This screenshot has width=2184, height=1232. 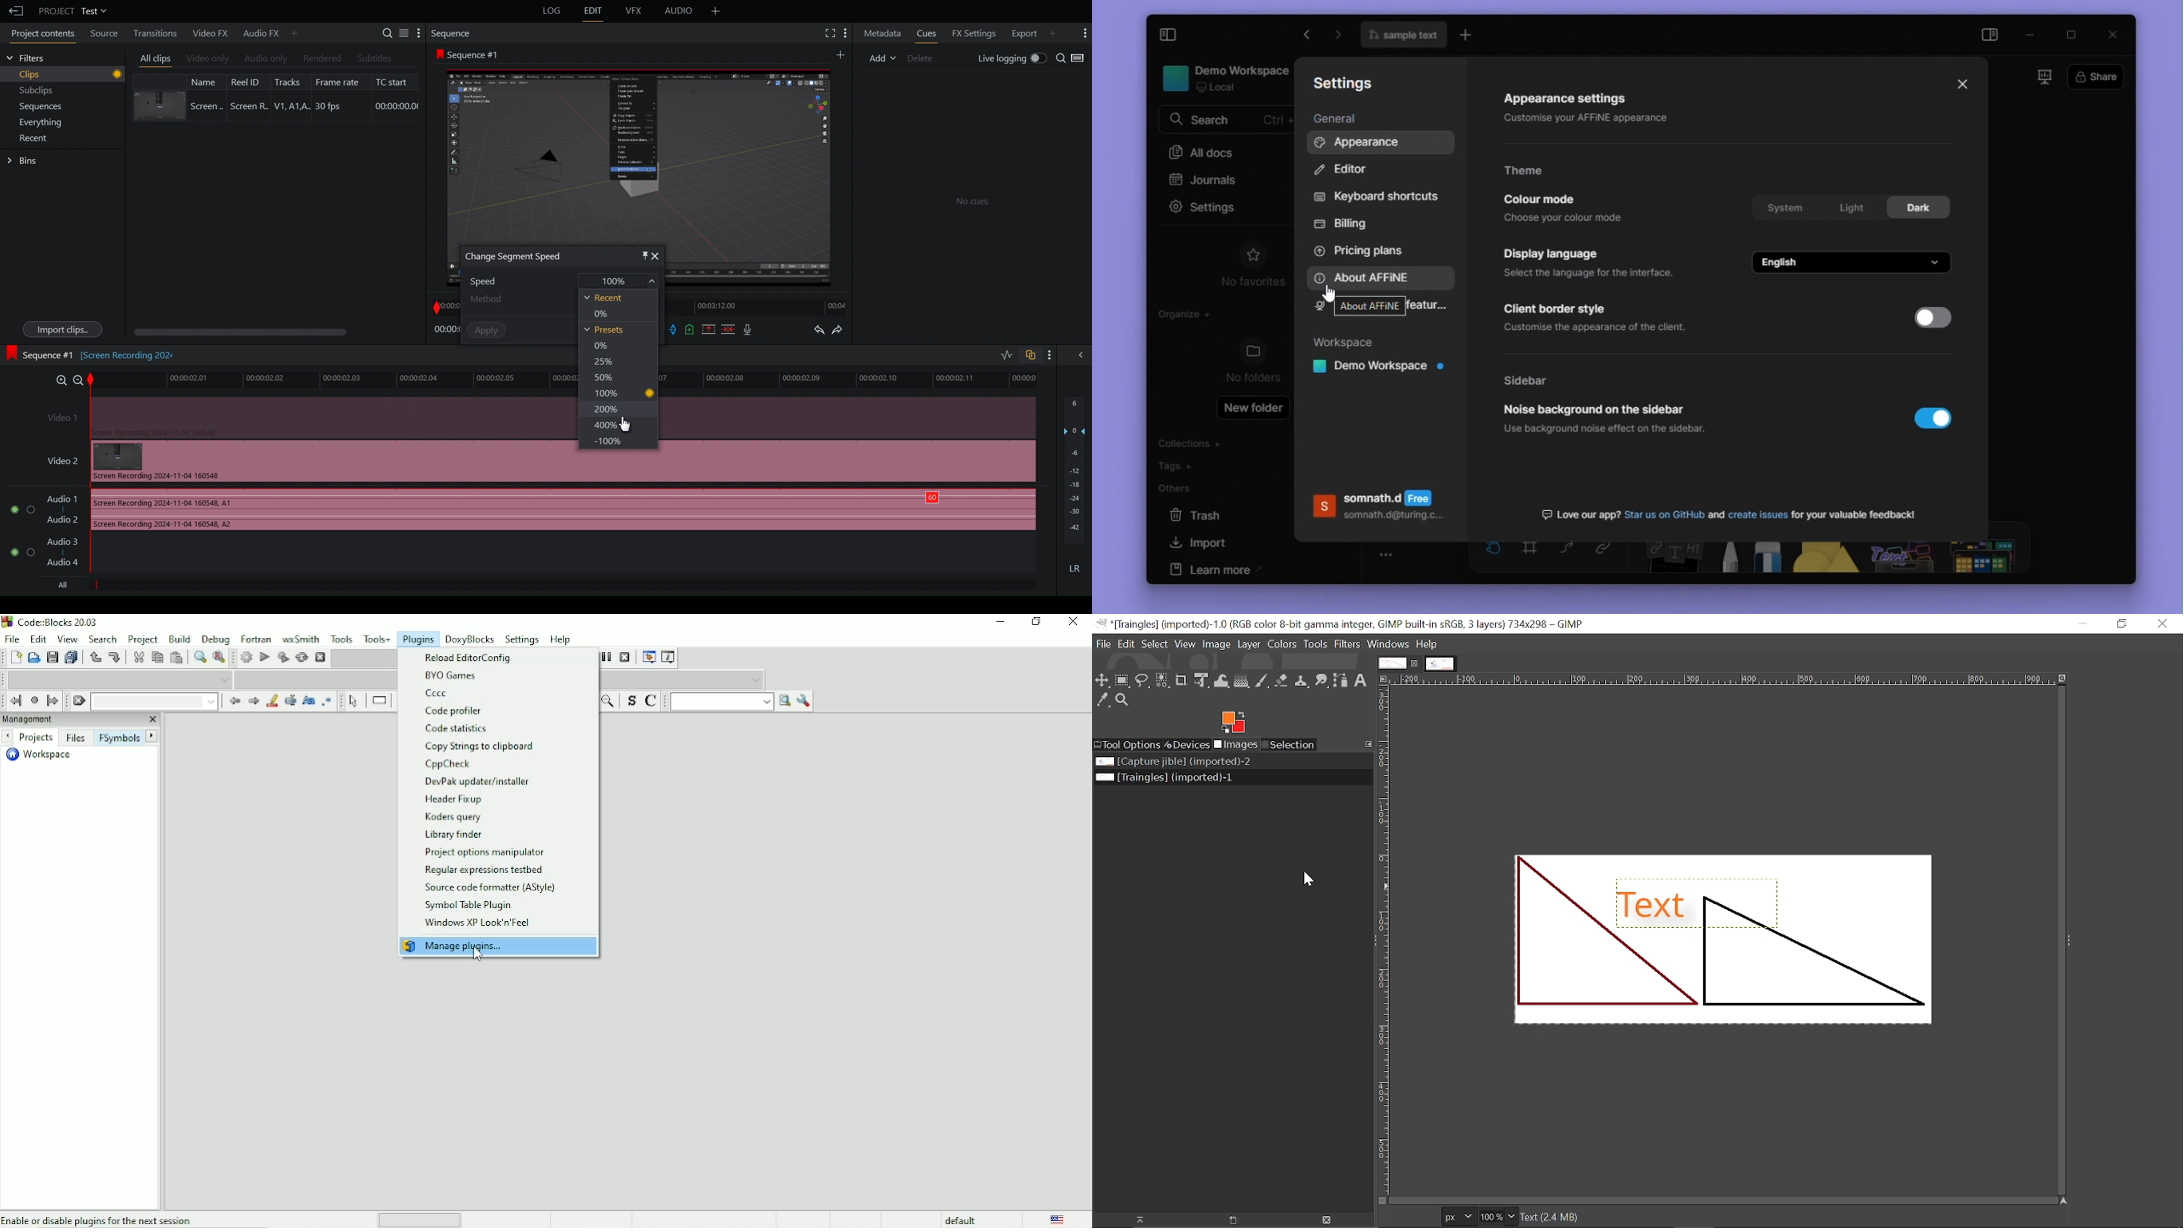 I want to click on Pen, so click(x=1725, y=557).